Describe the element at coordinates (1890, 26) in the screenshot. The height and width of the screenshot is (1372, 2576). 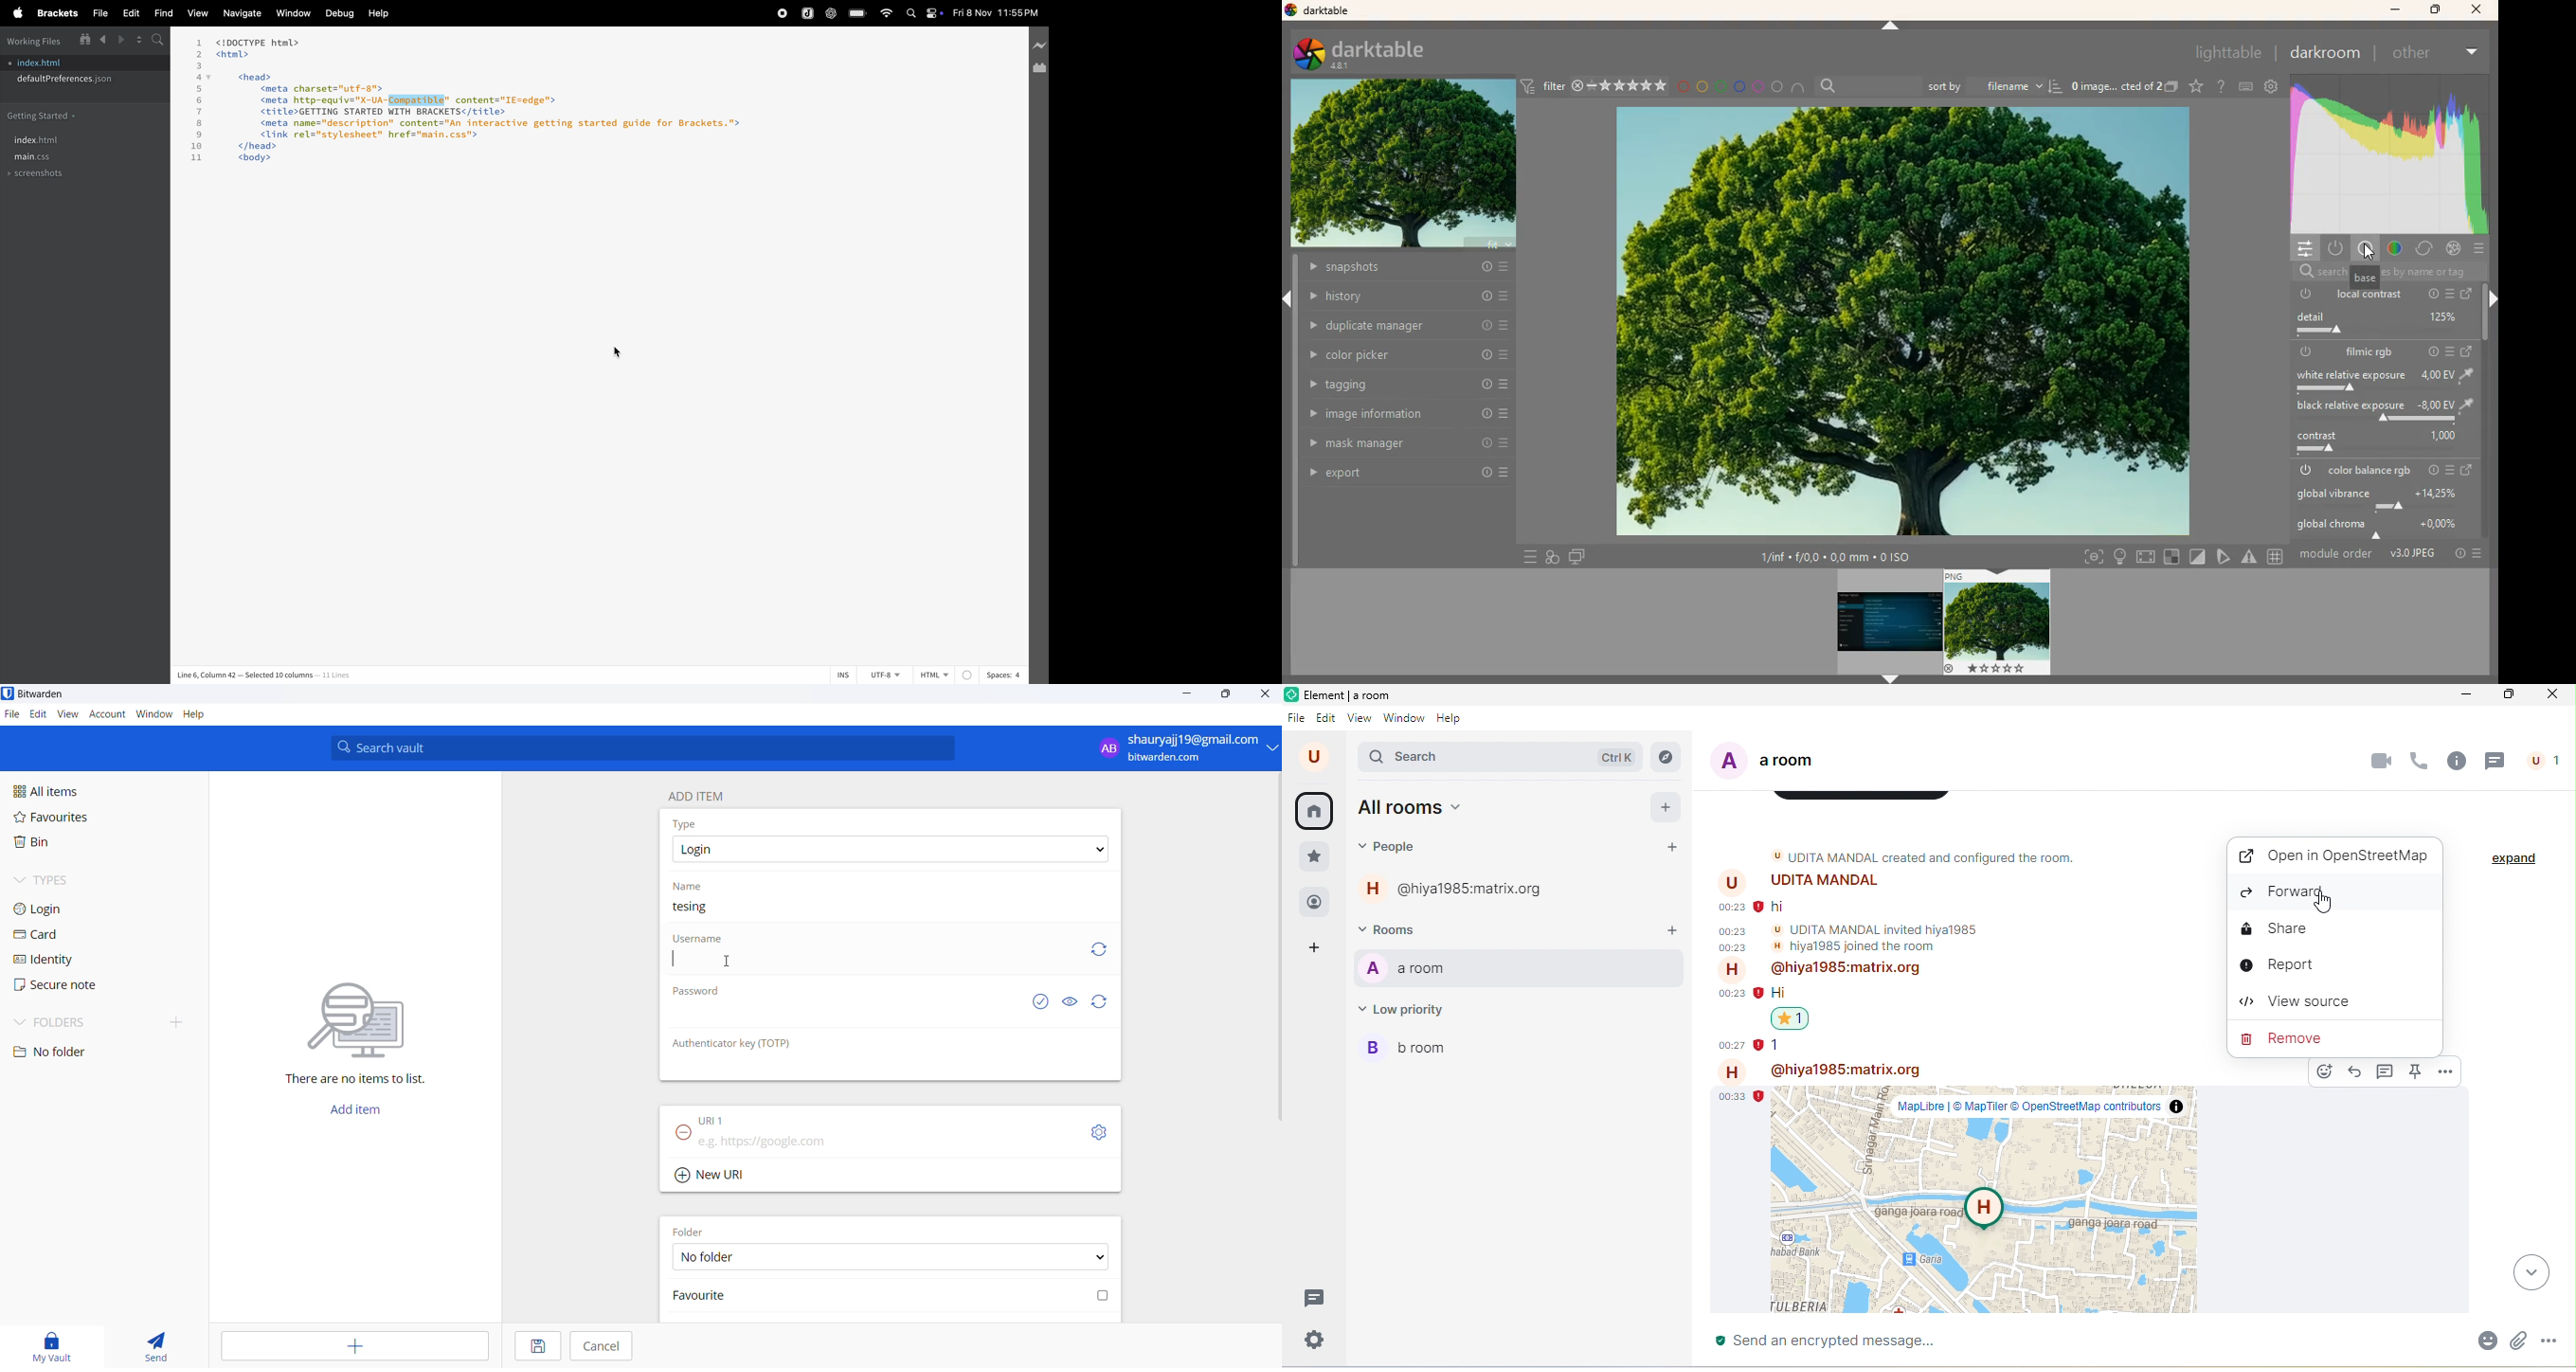
I see `arrow` at that location.